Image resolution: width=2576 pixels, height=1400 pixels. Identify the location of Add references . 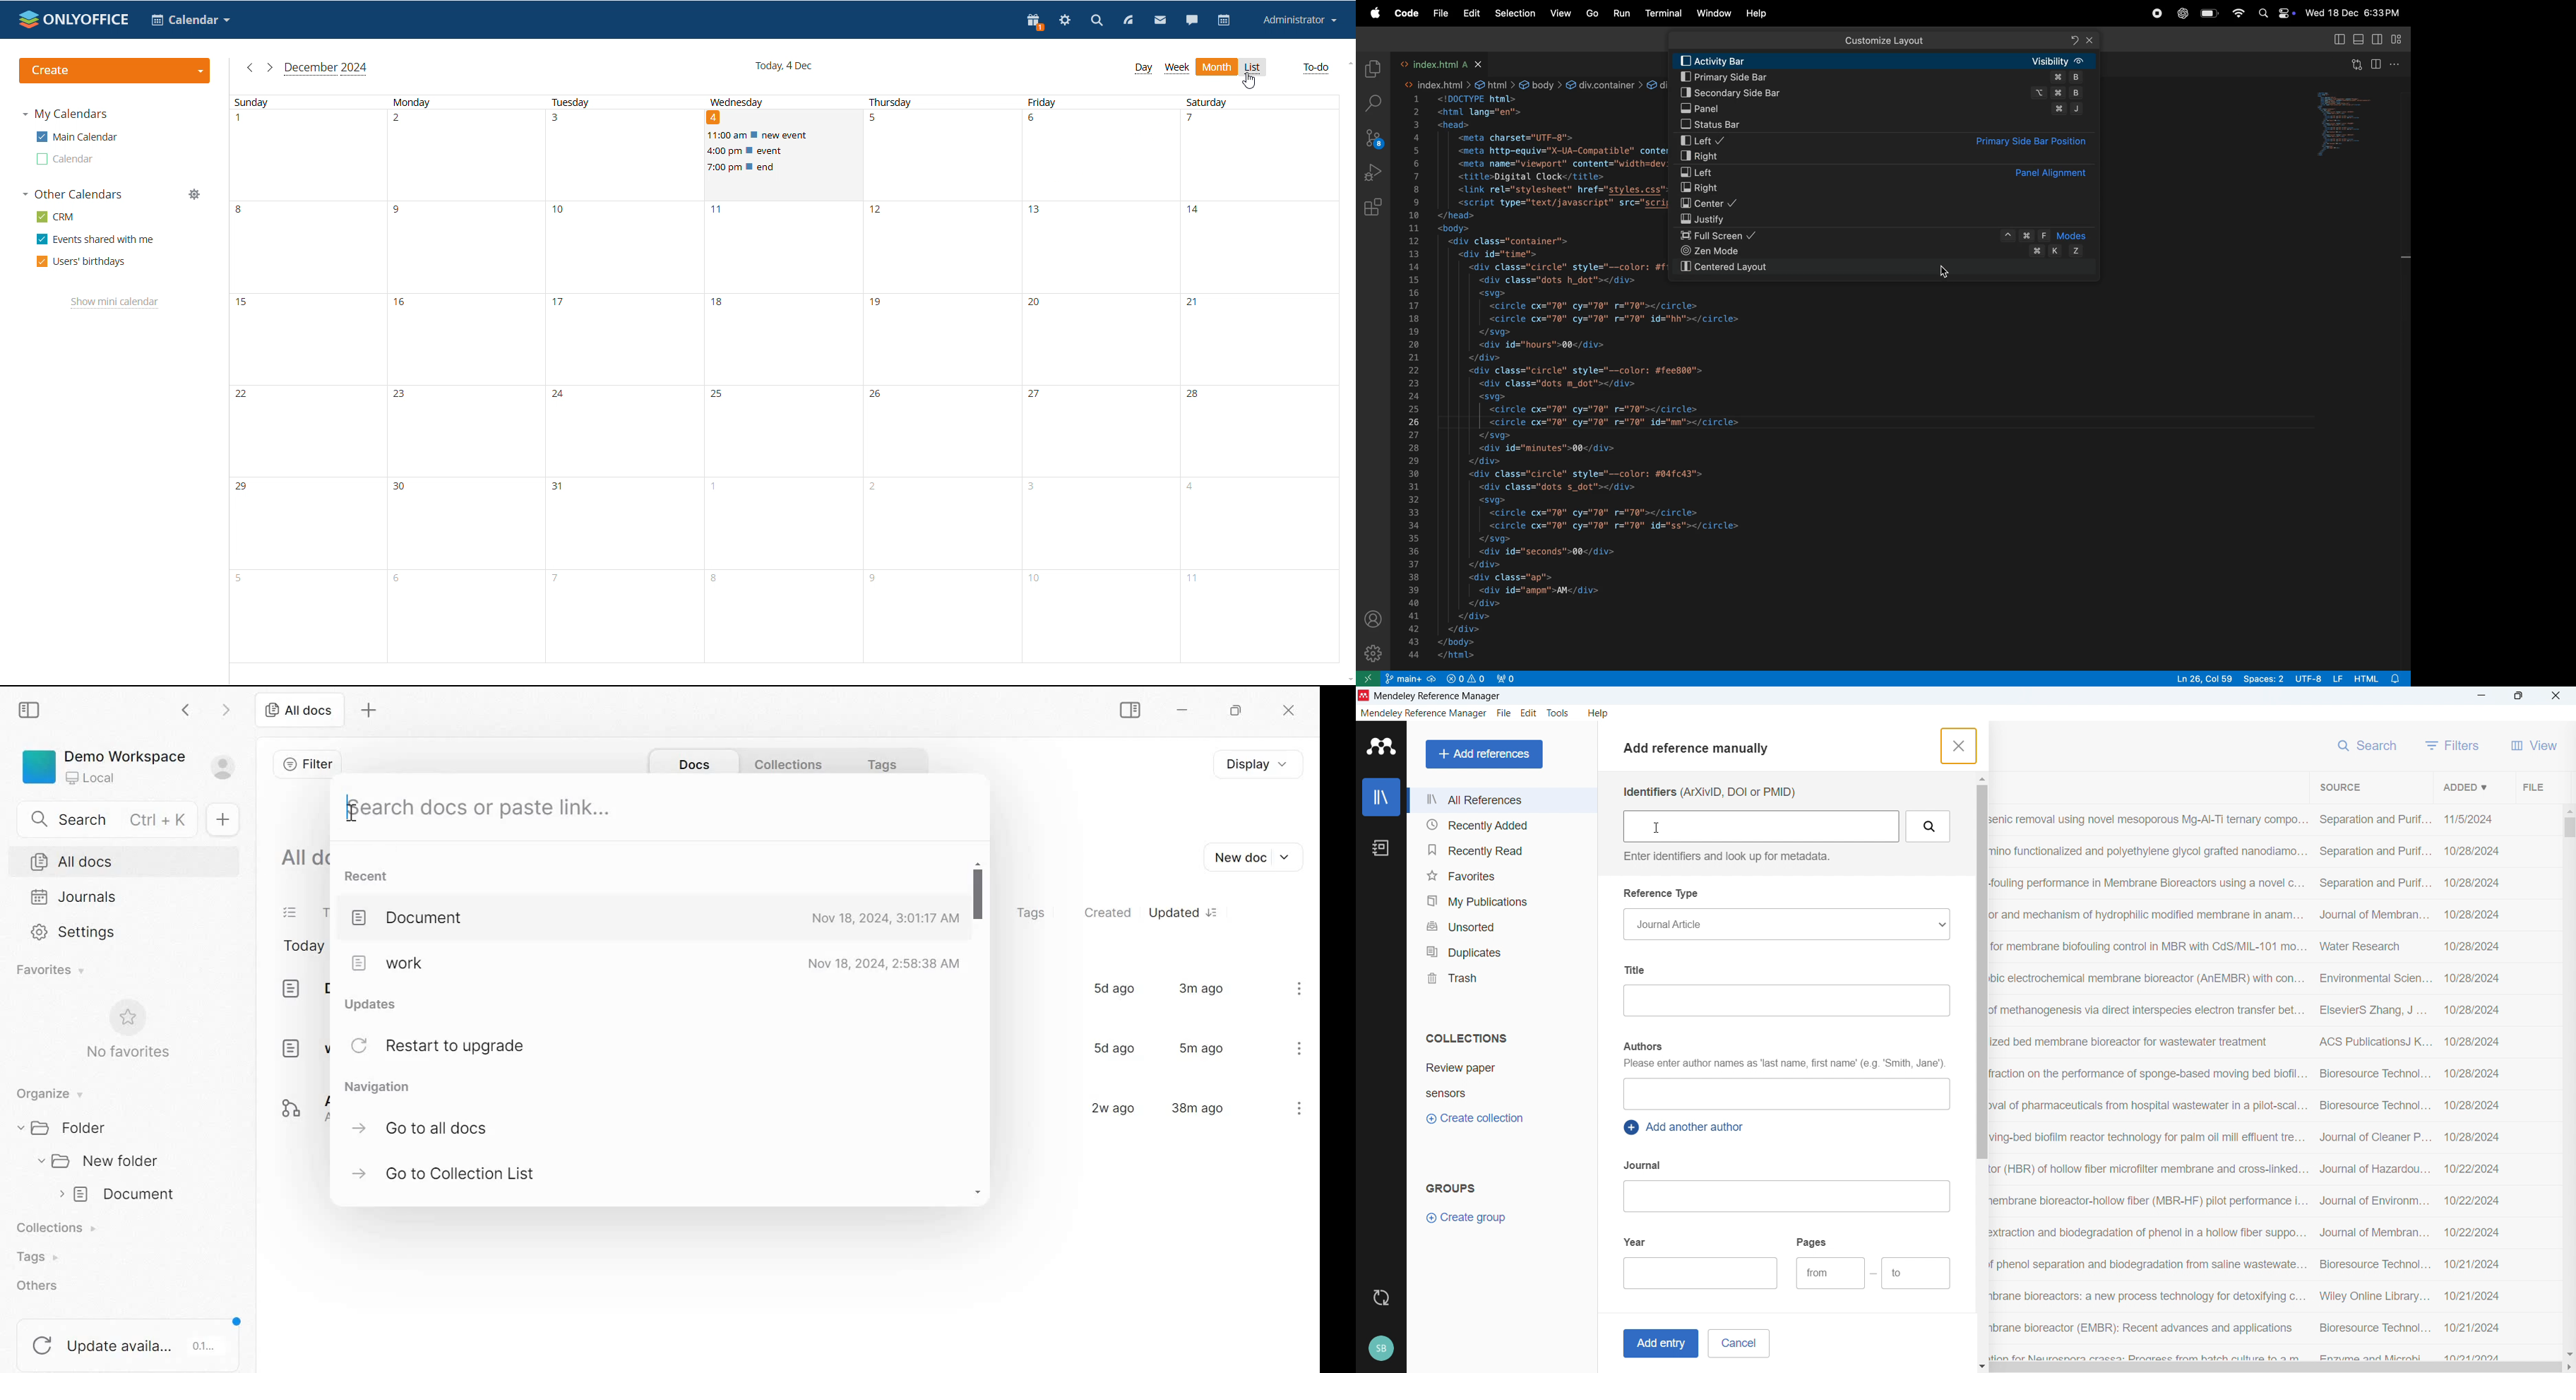
(1485, 754).